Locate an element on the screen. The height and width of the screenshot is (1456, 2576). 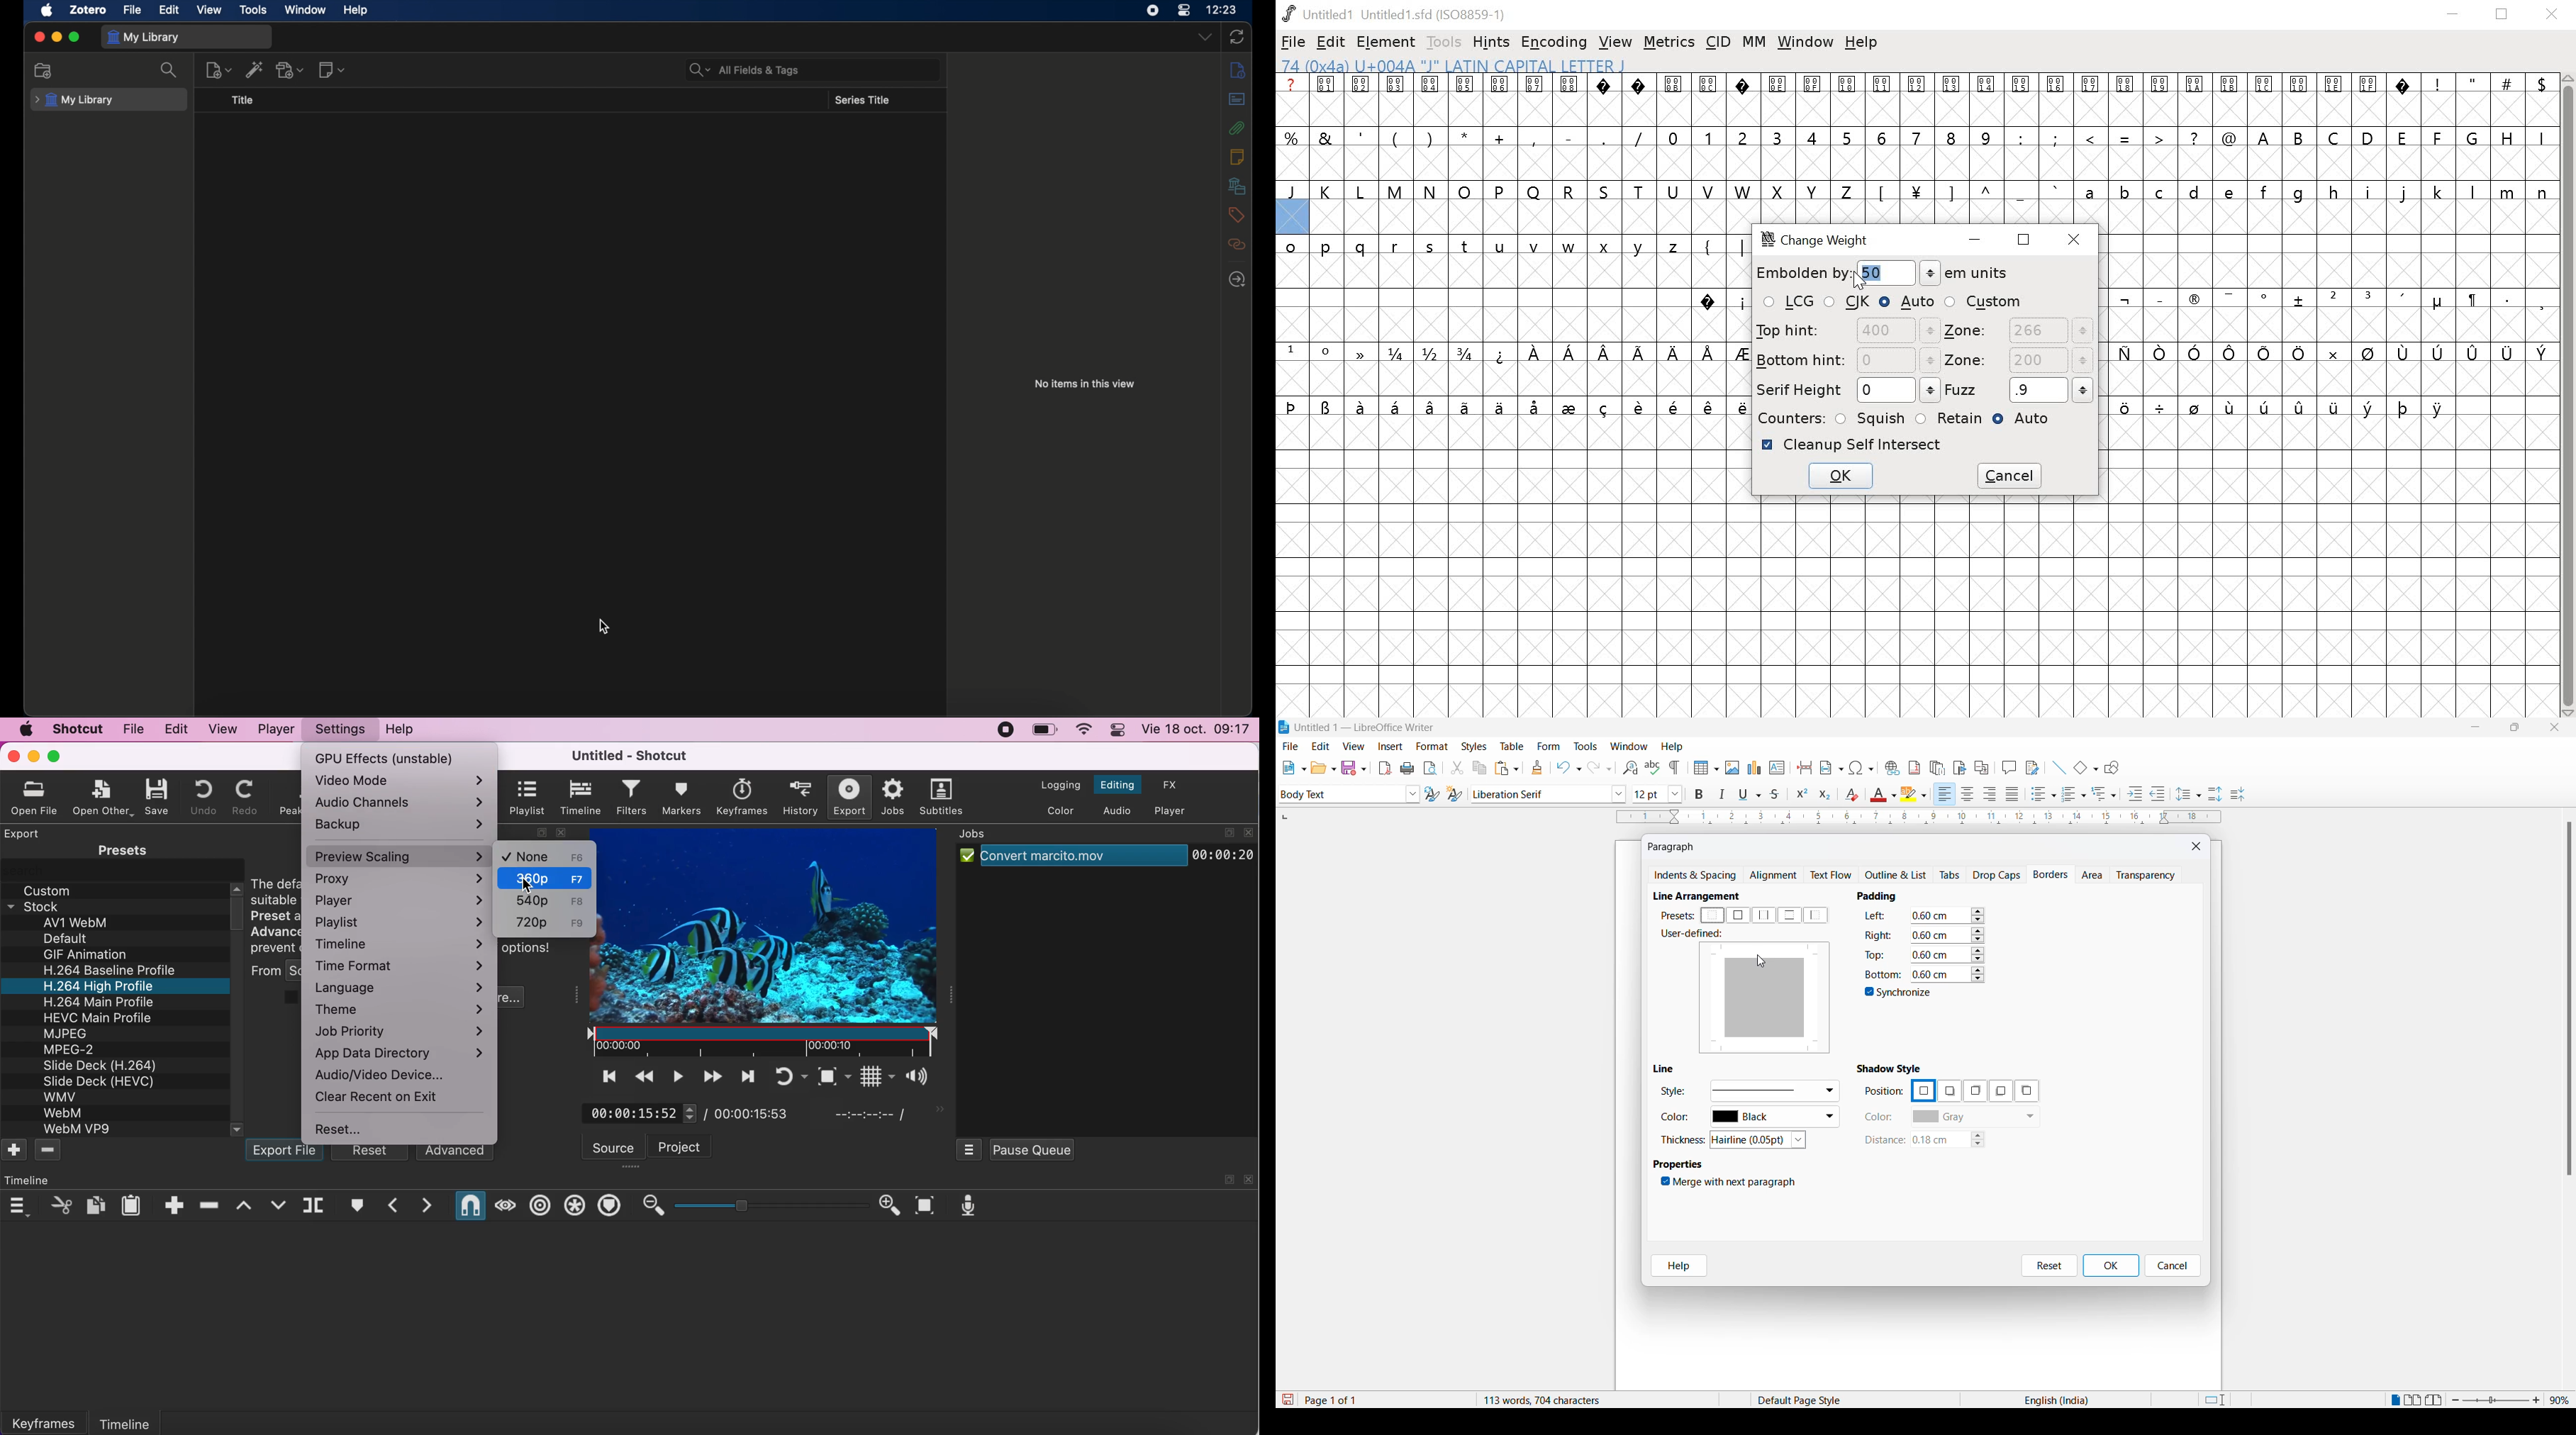
add attachments is located at coordinates (291, 70).